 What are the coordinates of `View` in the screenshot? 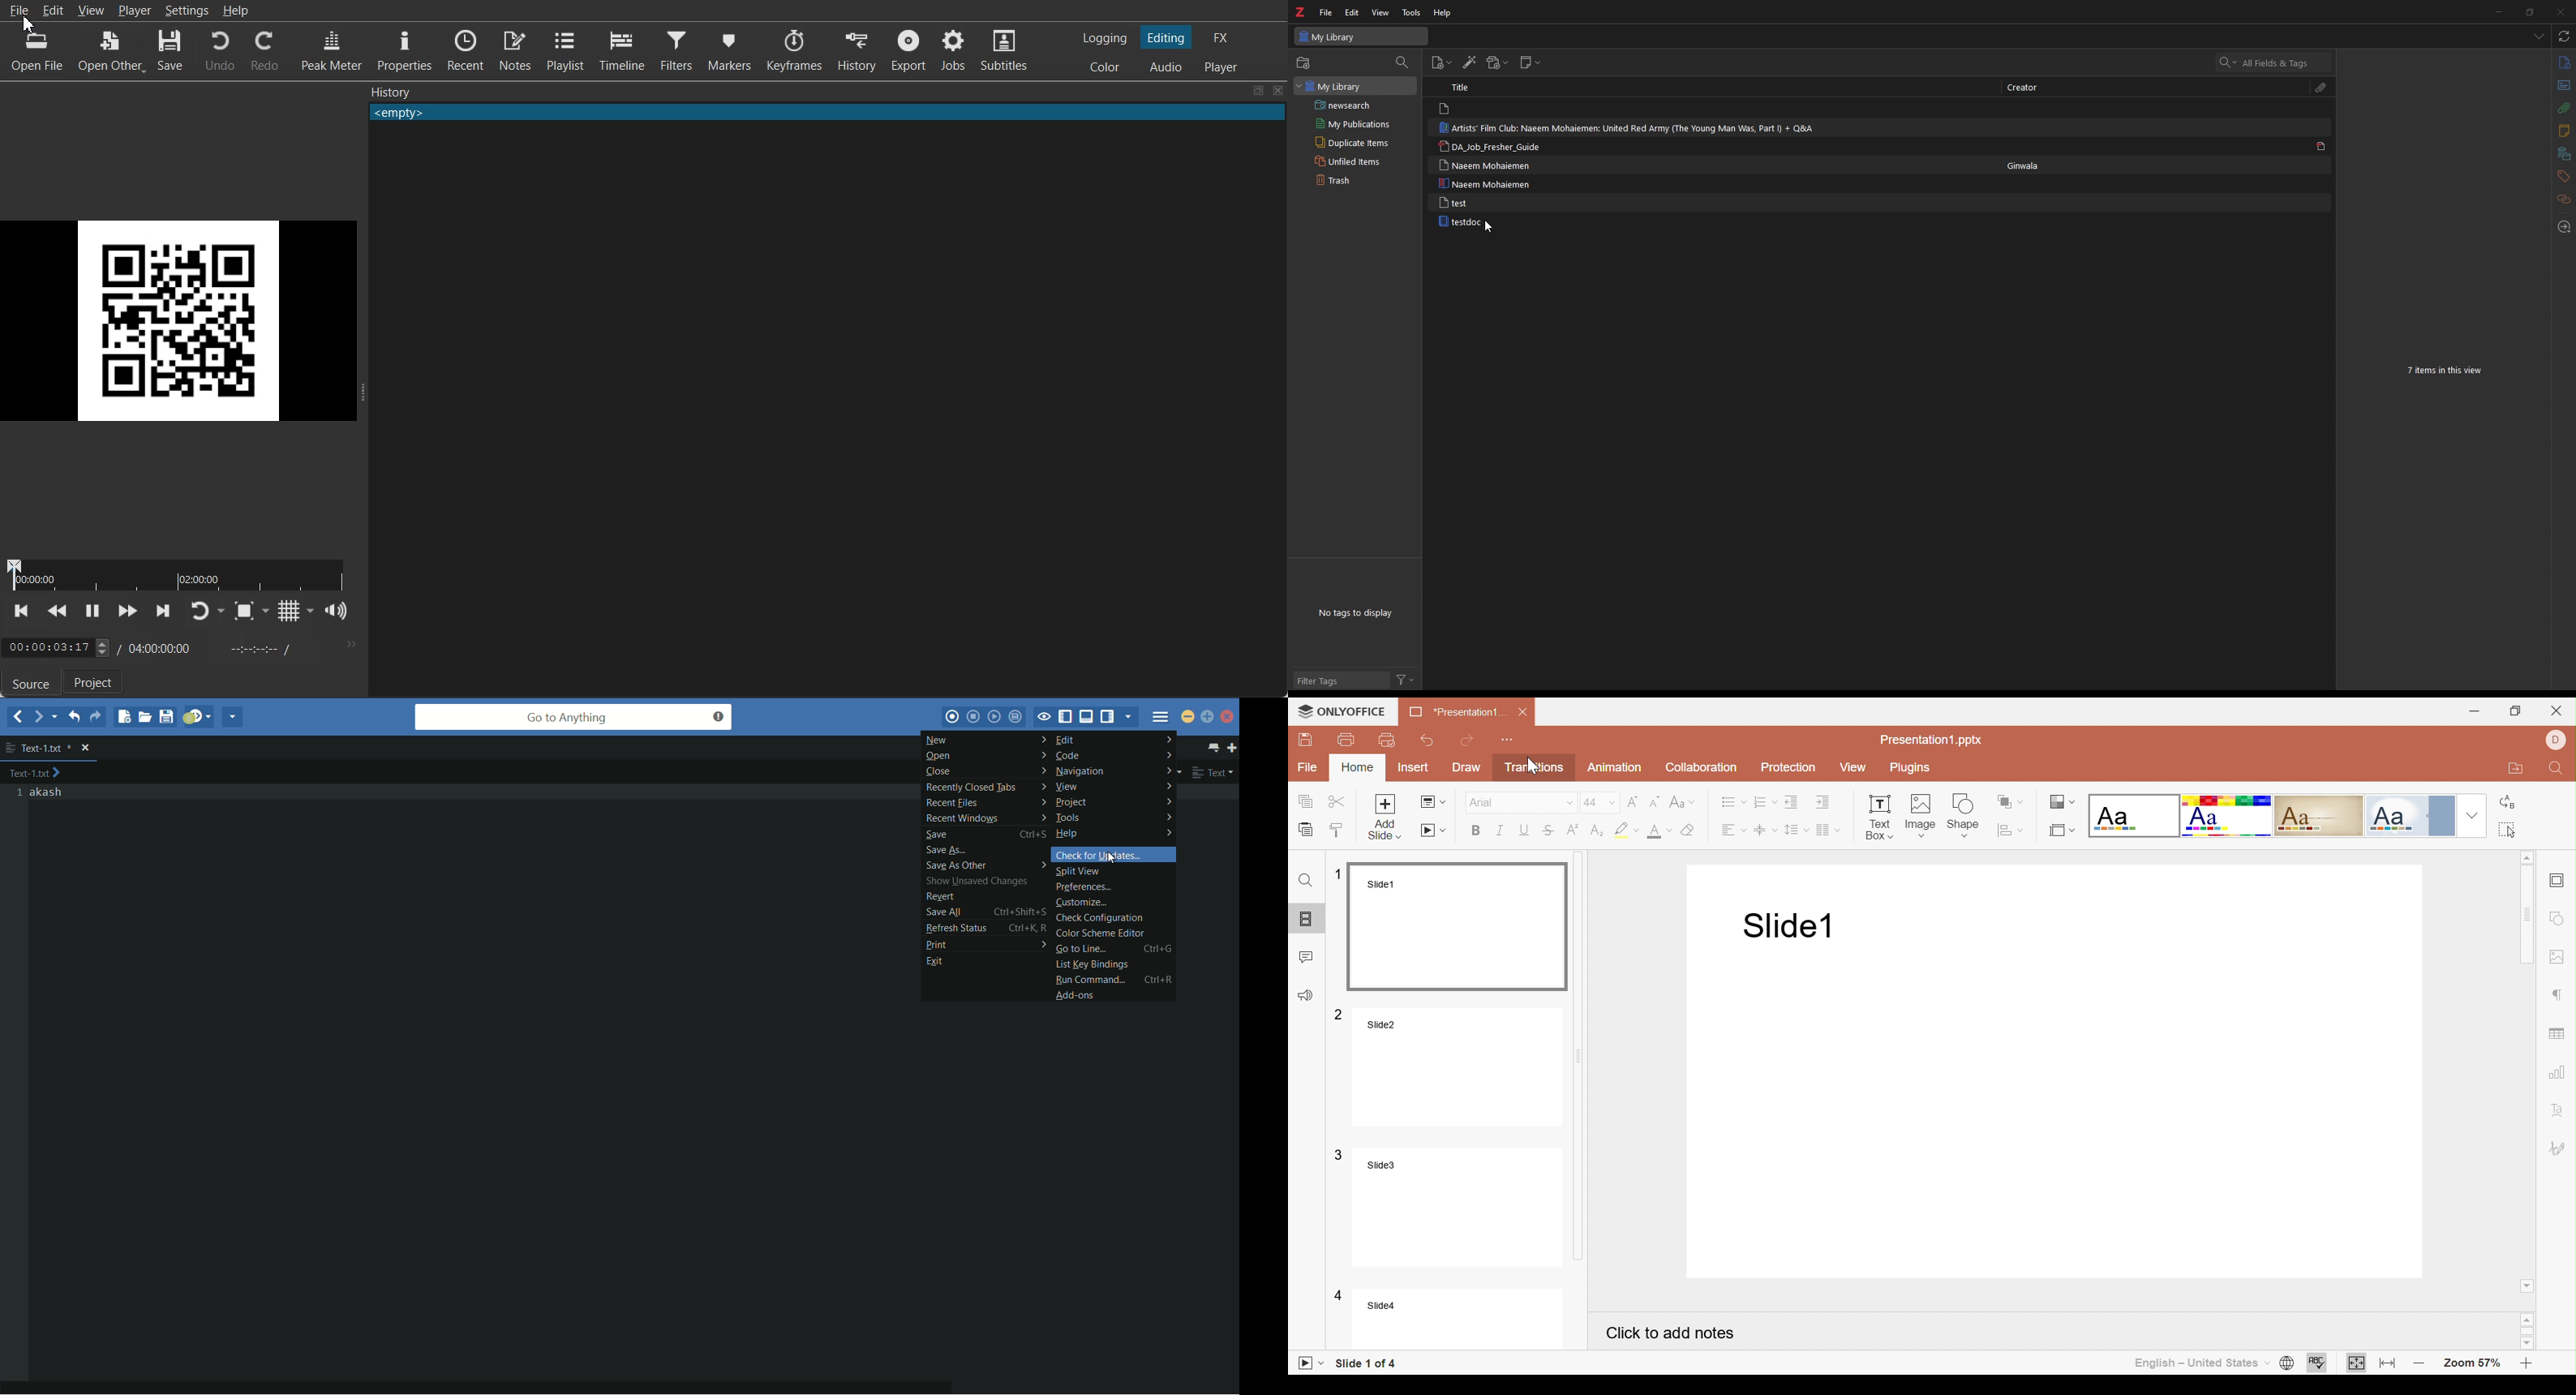 It's located at (1854, 768).